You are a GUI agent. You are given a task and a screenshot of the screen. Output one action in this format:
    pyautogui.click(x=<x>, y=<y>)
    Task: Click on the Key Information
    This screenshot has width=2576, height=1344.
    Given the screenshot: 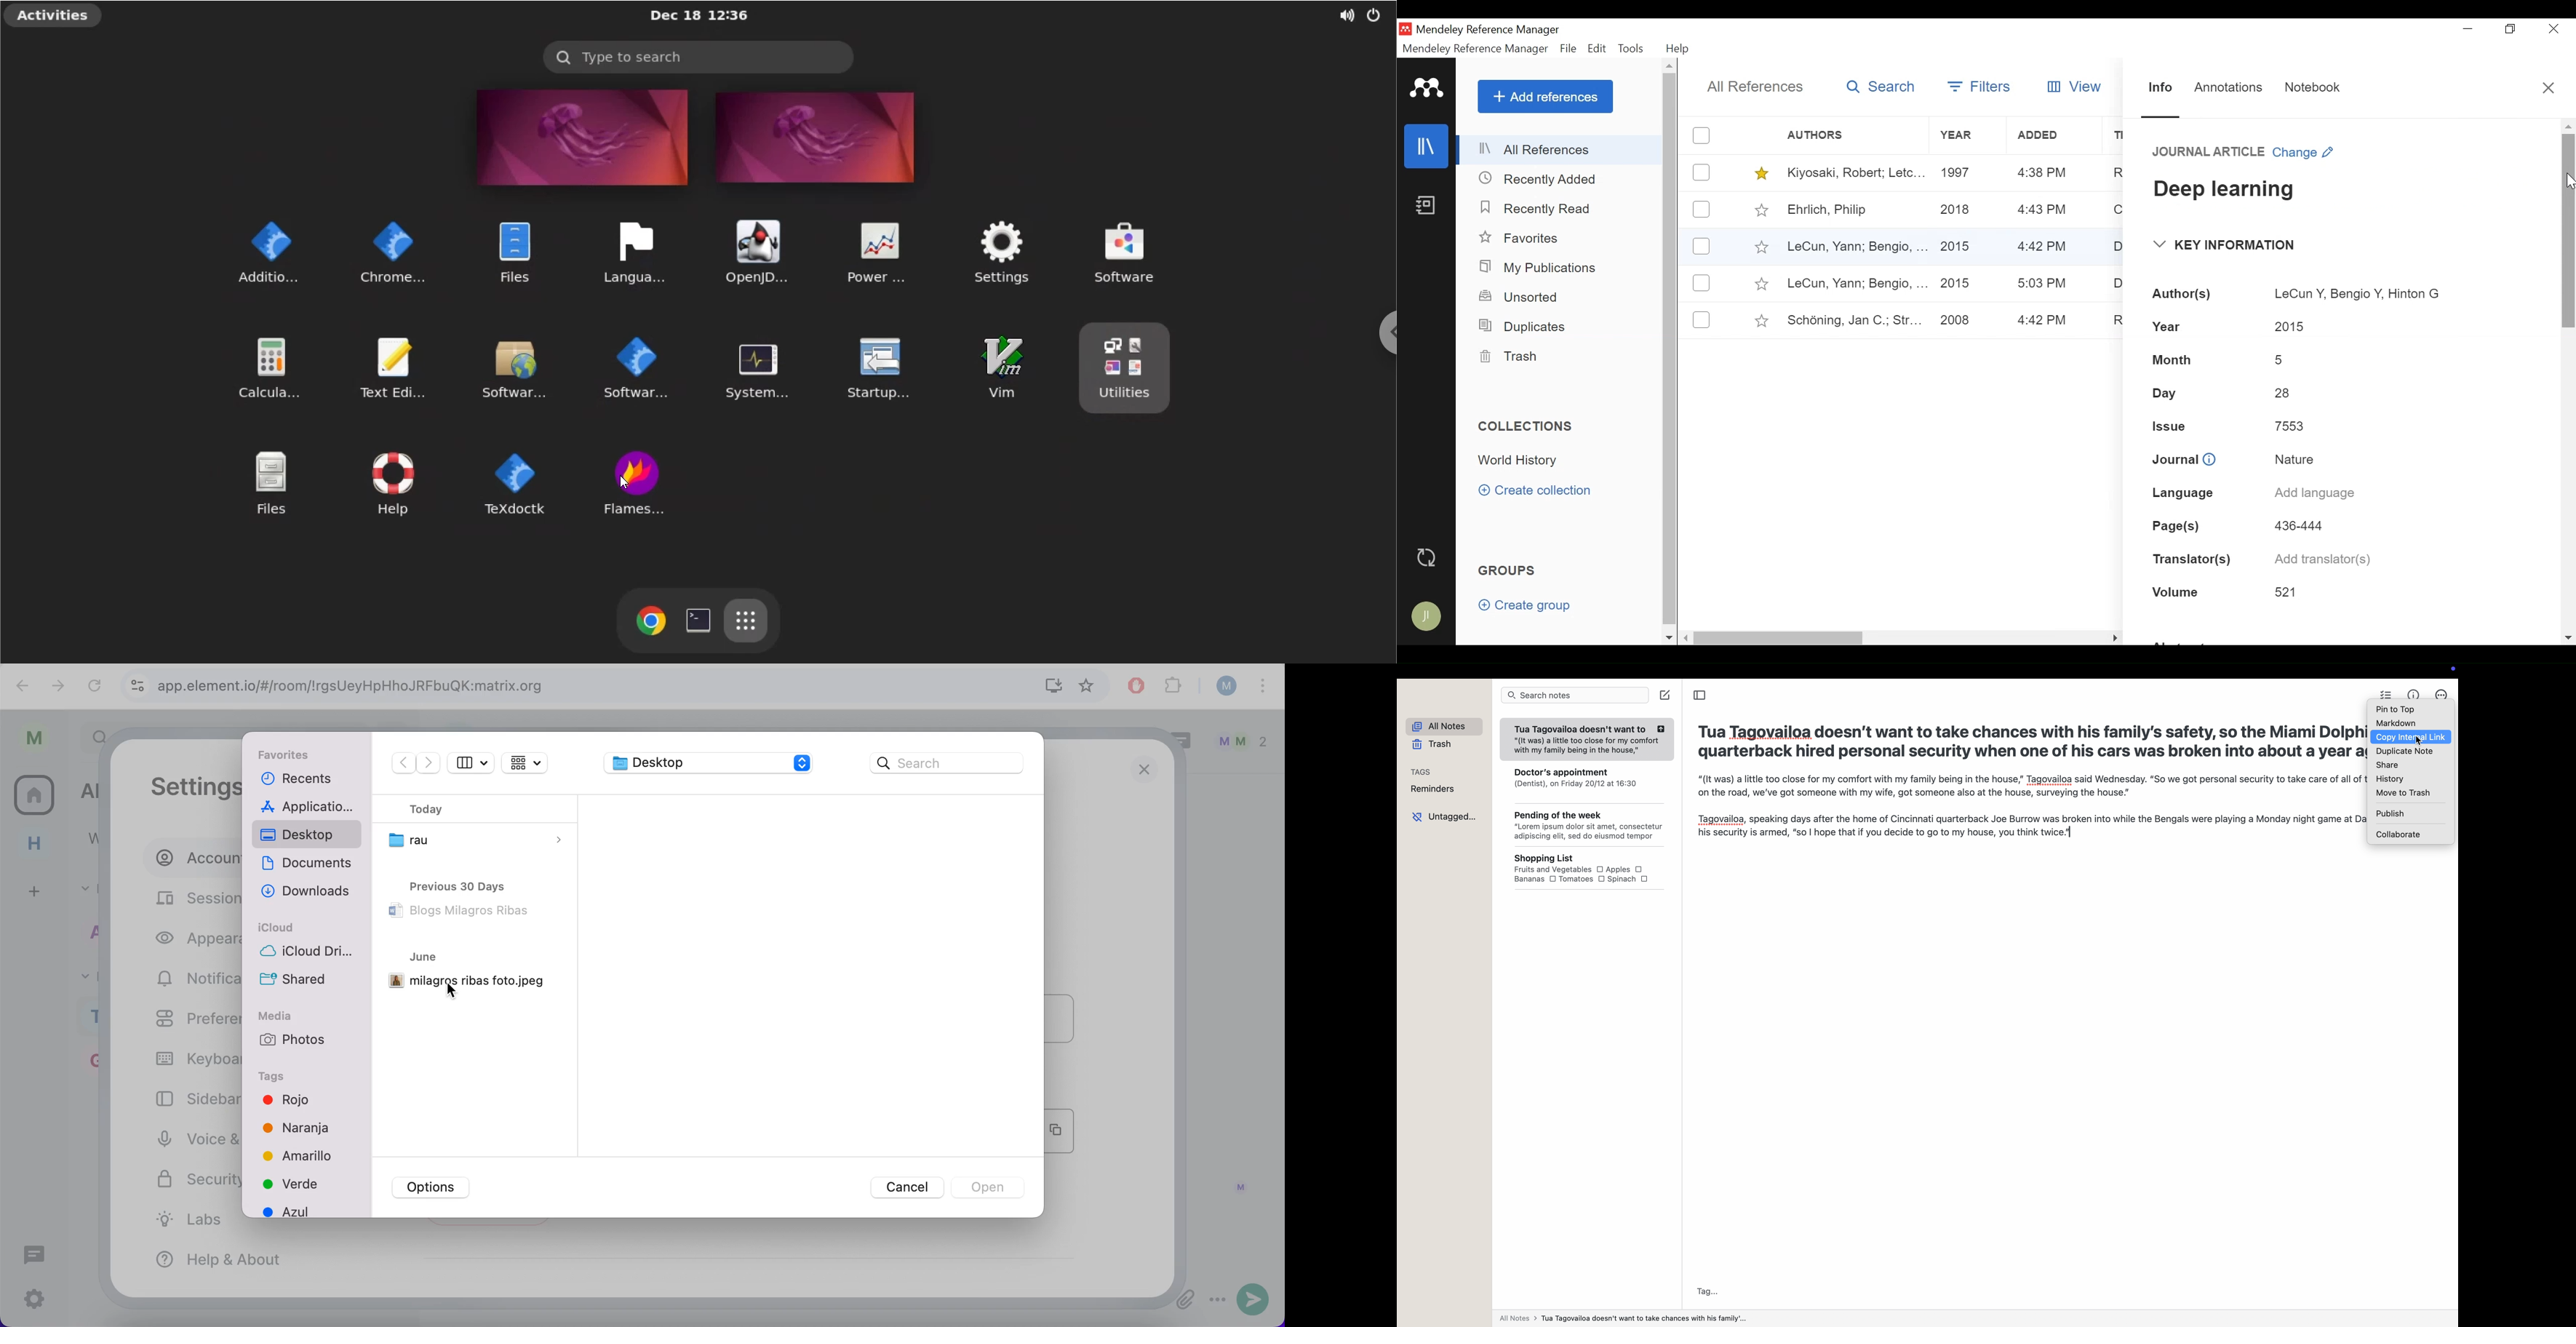 What is the action you would take?
    pyautogui.click(x=2227, y=245)
    